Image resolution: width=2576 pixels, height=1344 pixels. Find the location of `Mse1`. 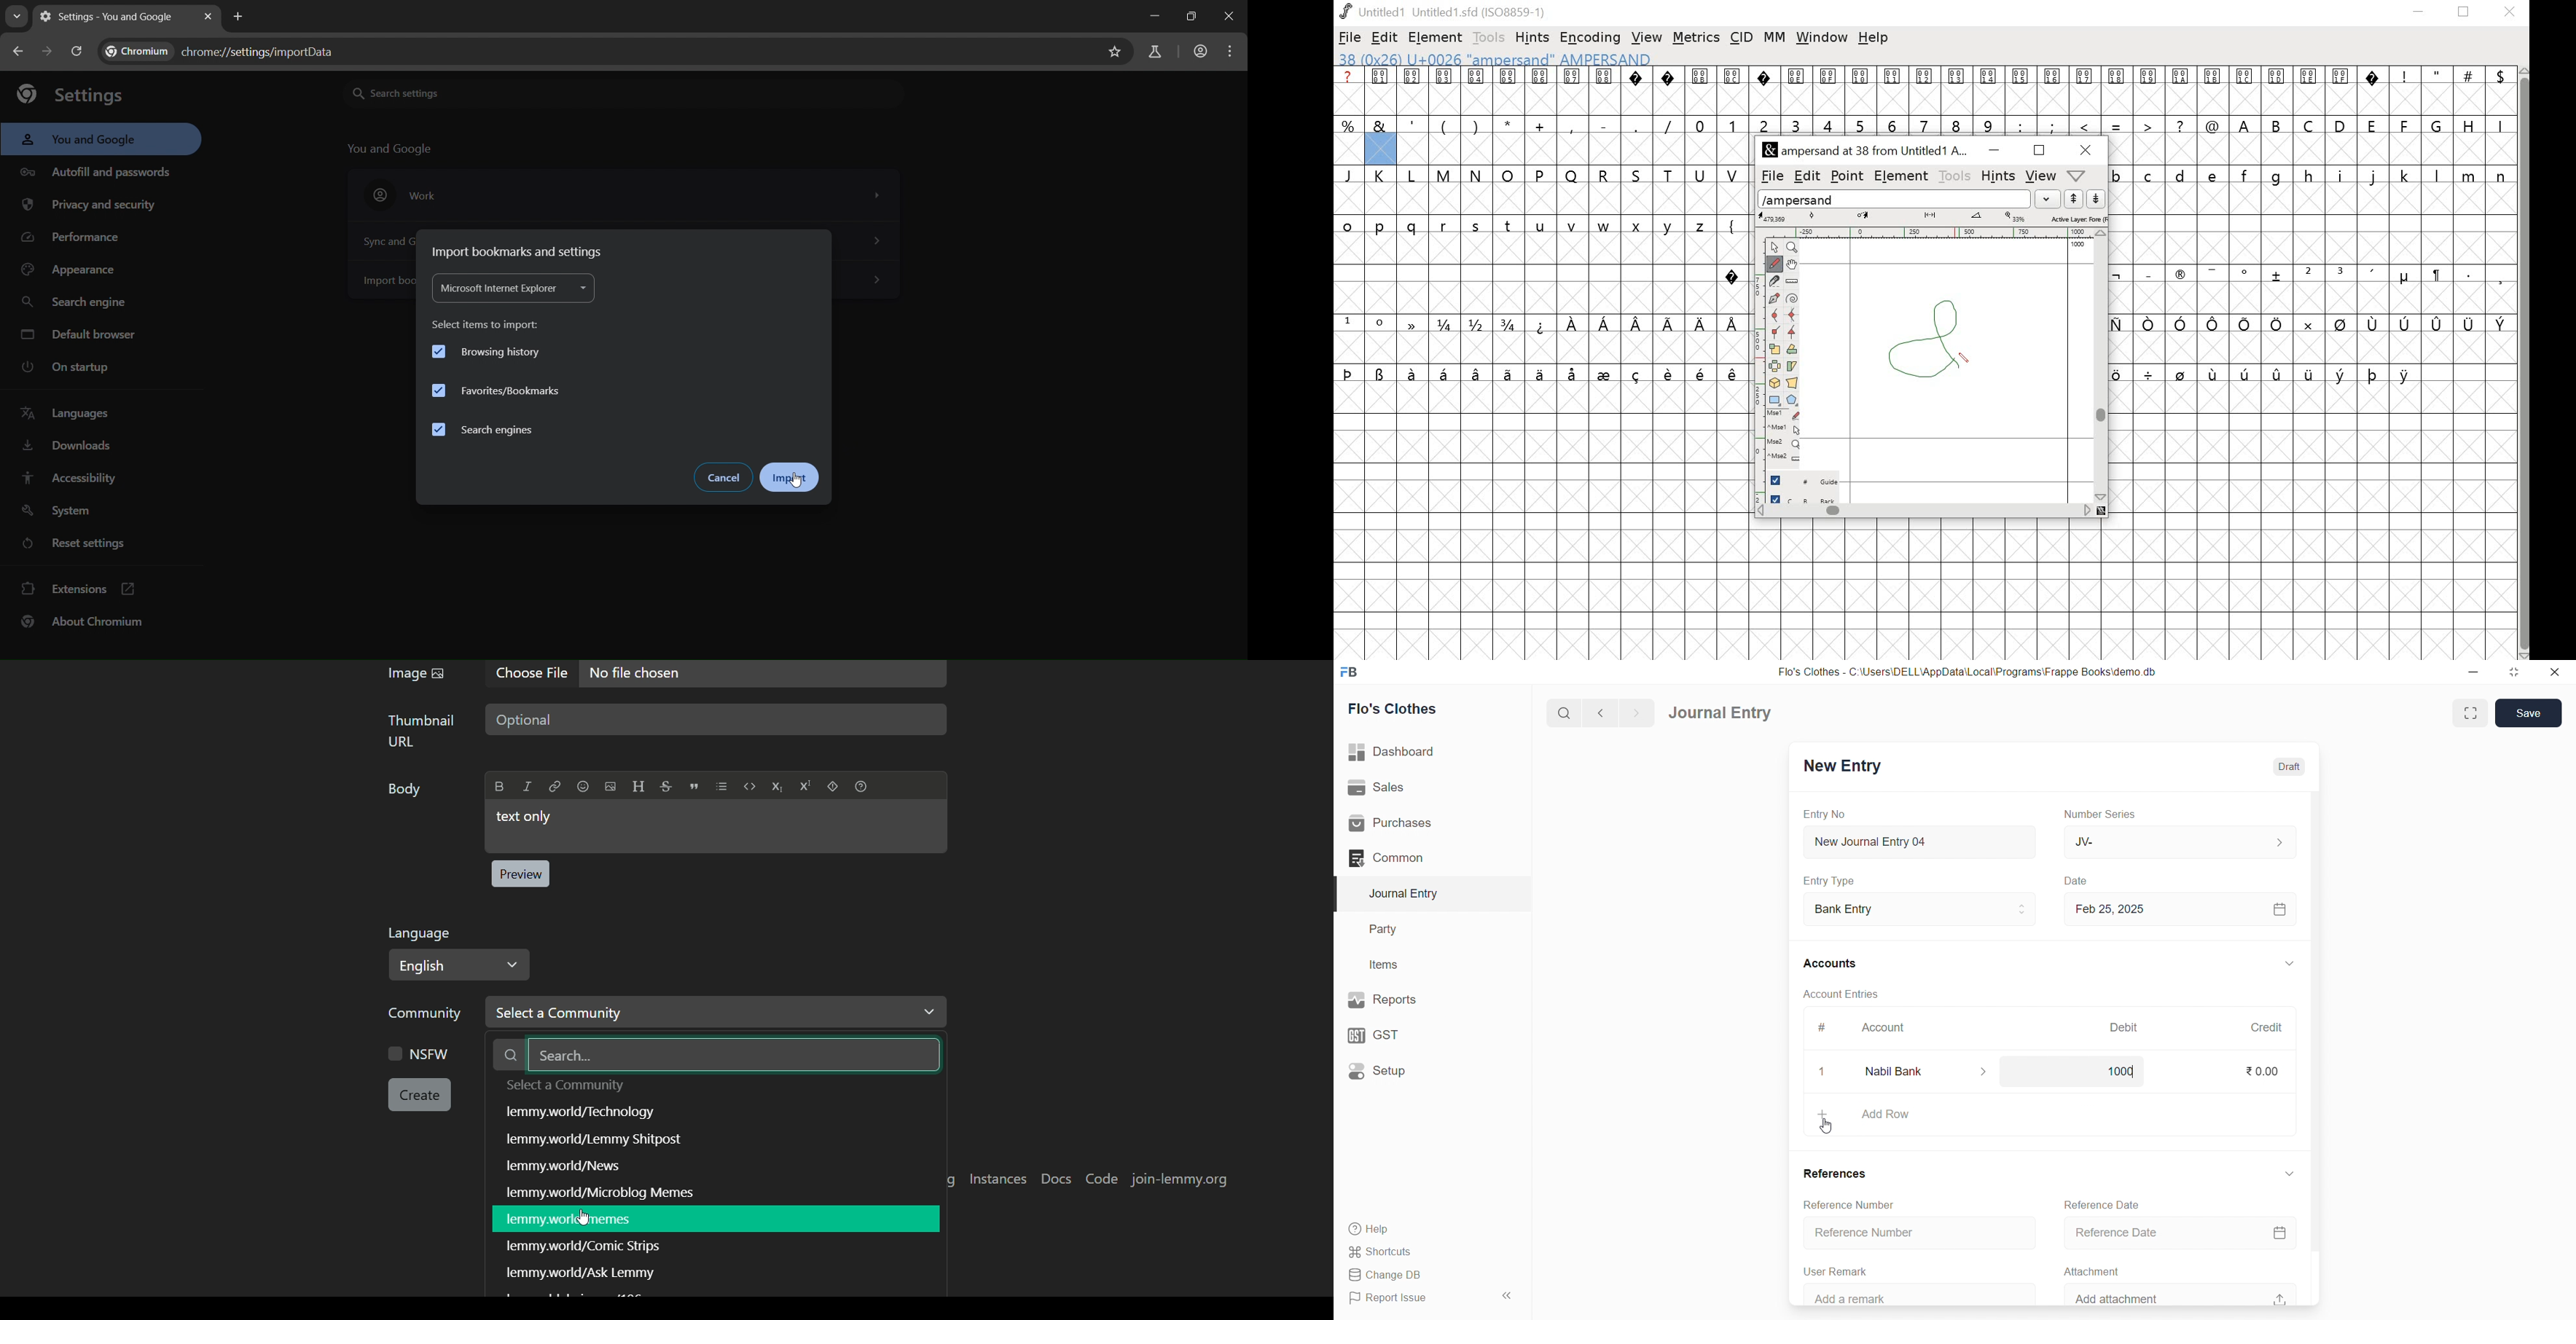

Mse1 is located at coordinates (1785, 414).